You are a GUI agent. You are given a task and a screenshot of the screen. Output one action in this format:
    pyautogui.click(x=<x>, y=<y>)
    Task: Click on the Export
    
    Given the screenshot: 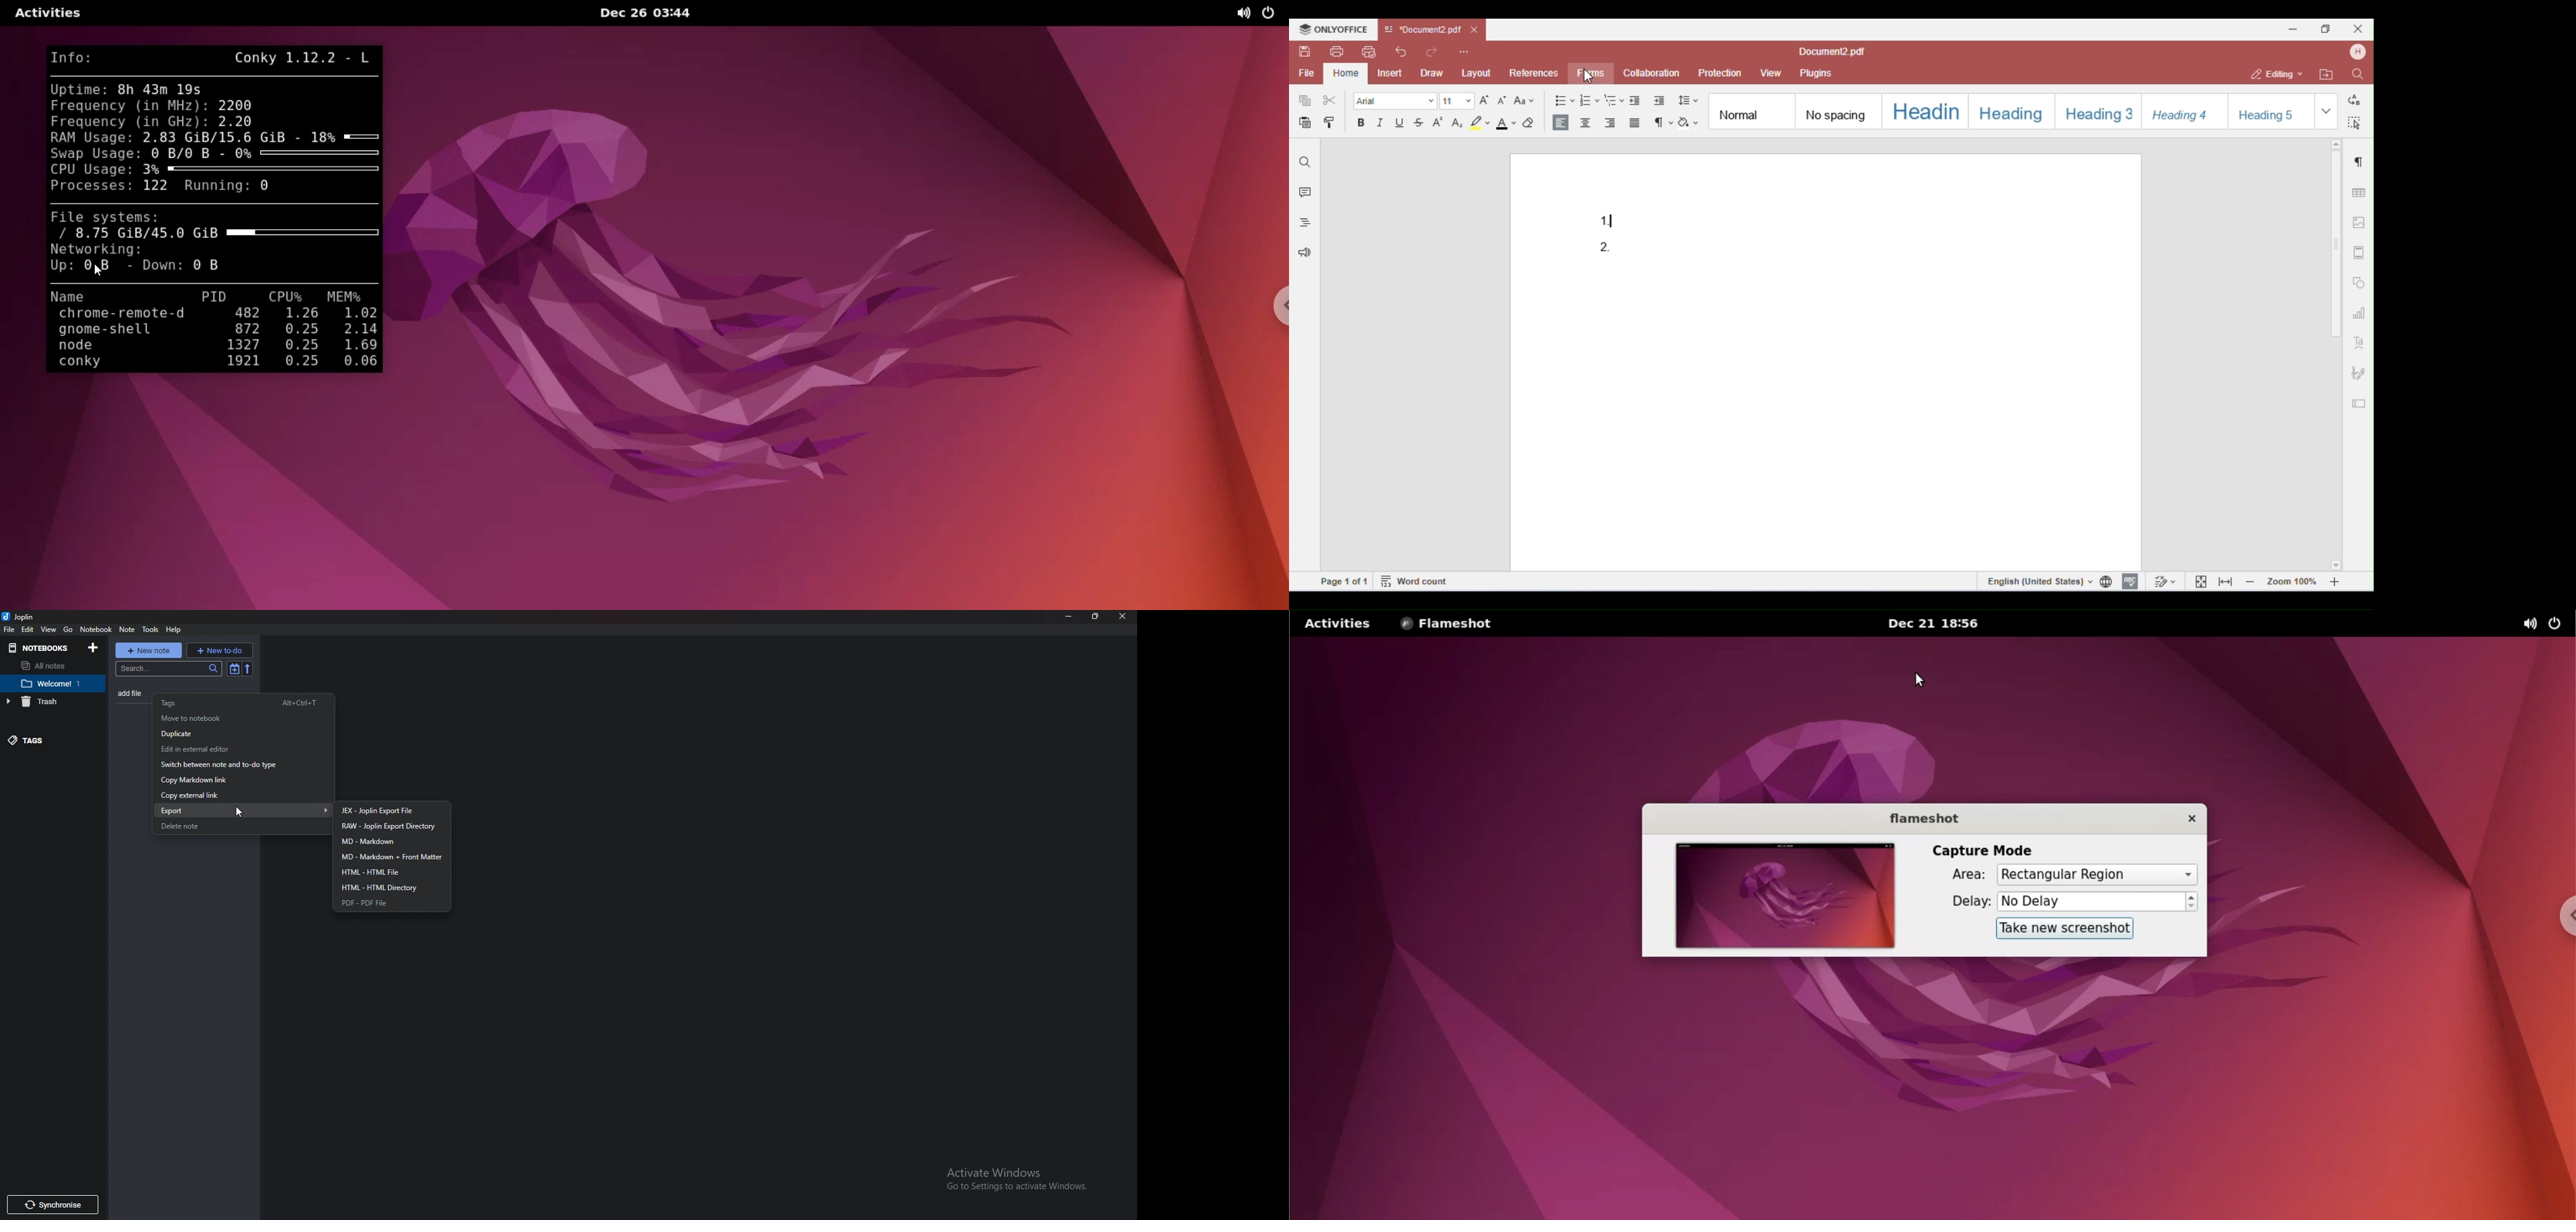 What is the action you would take?
    pyautogui.click(x=246, y=810)
    